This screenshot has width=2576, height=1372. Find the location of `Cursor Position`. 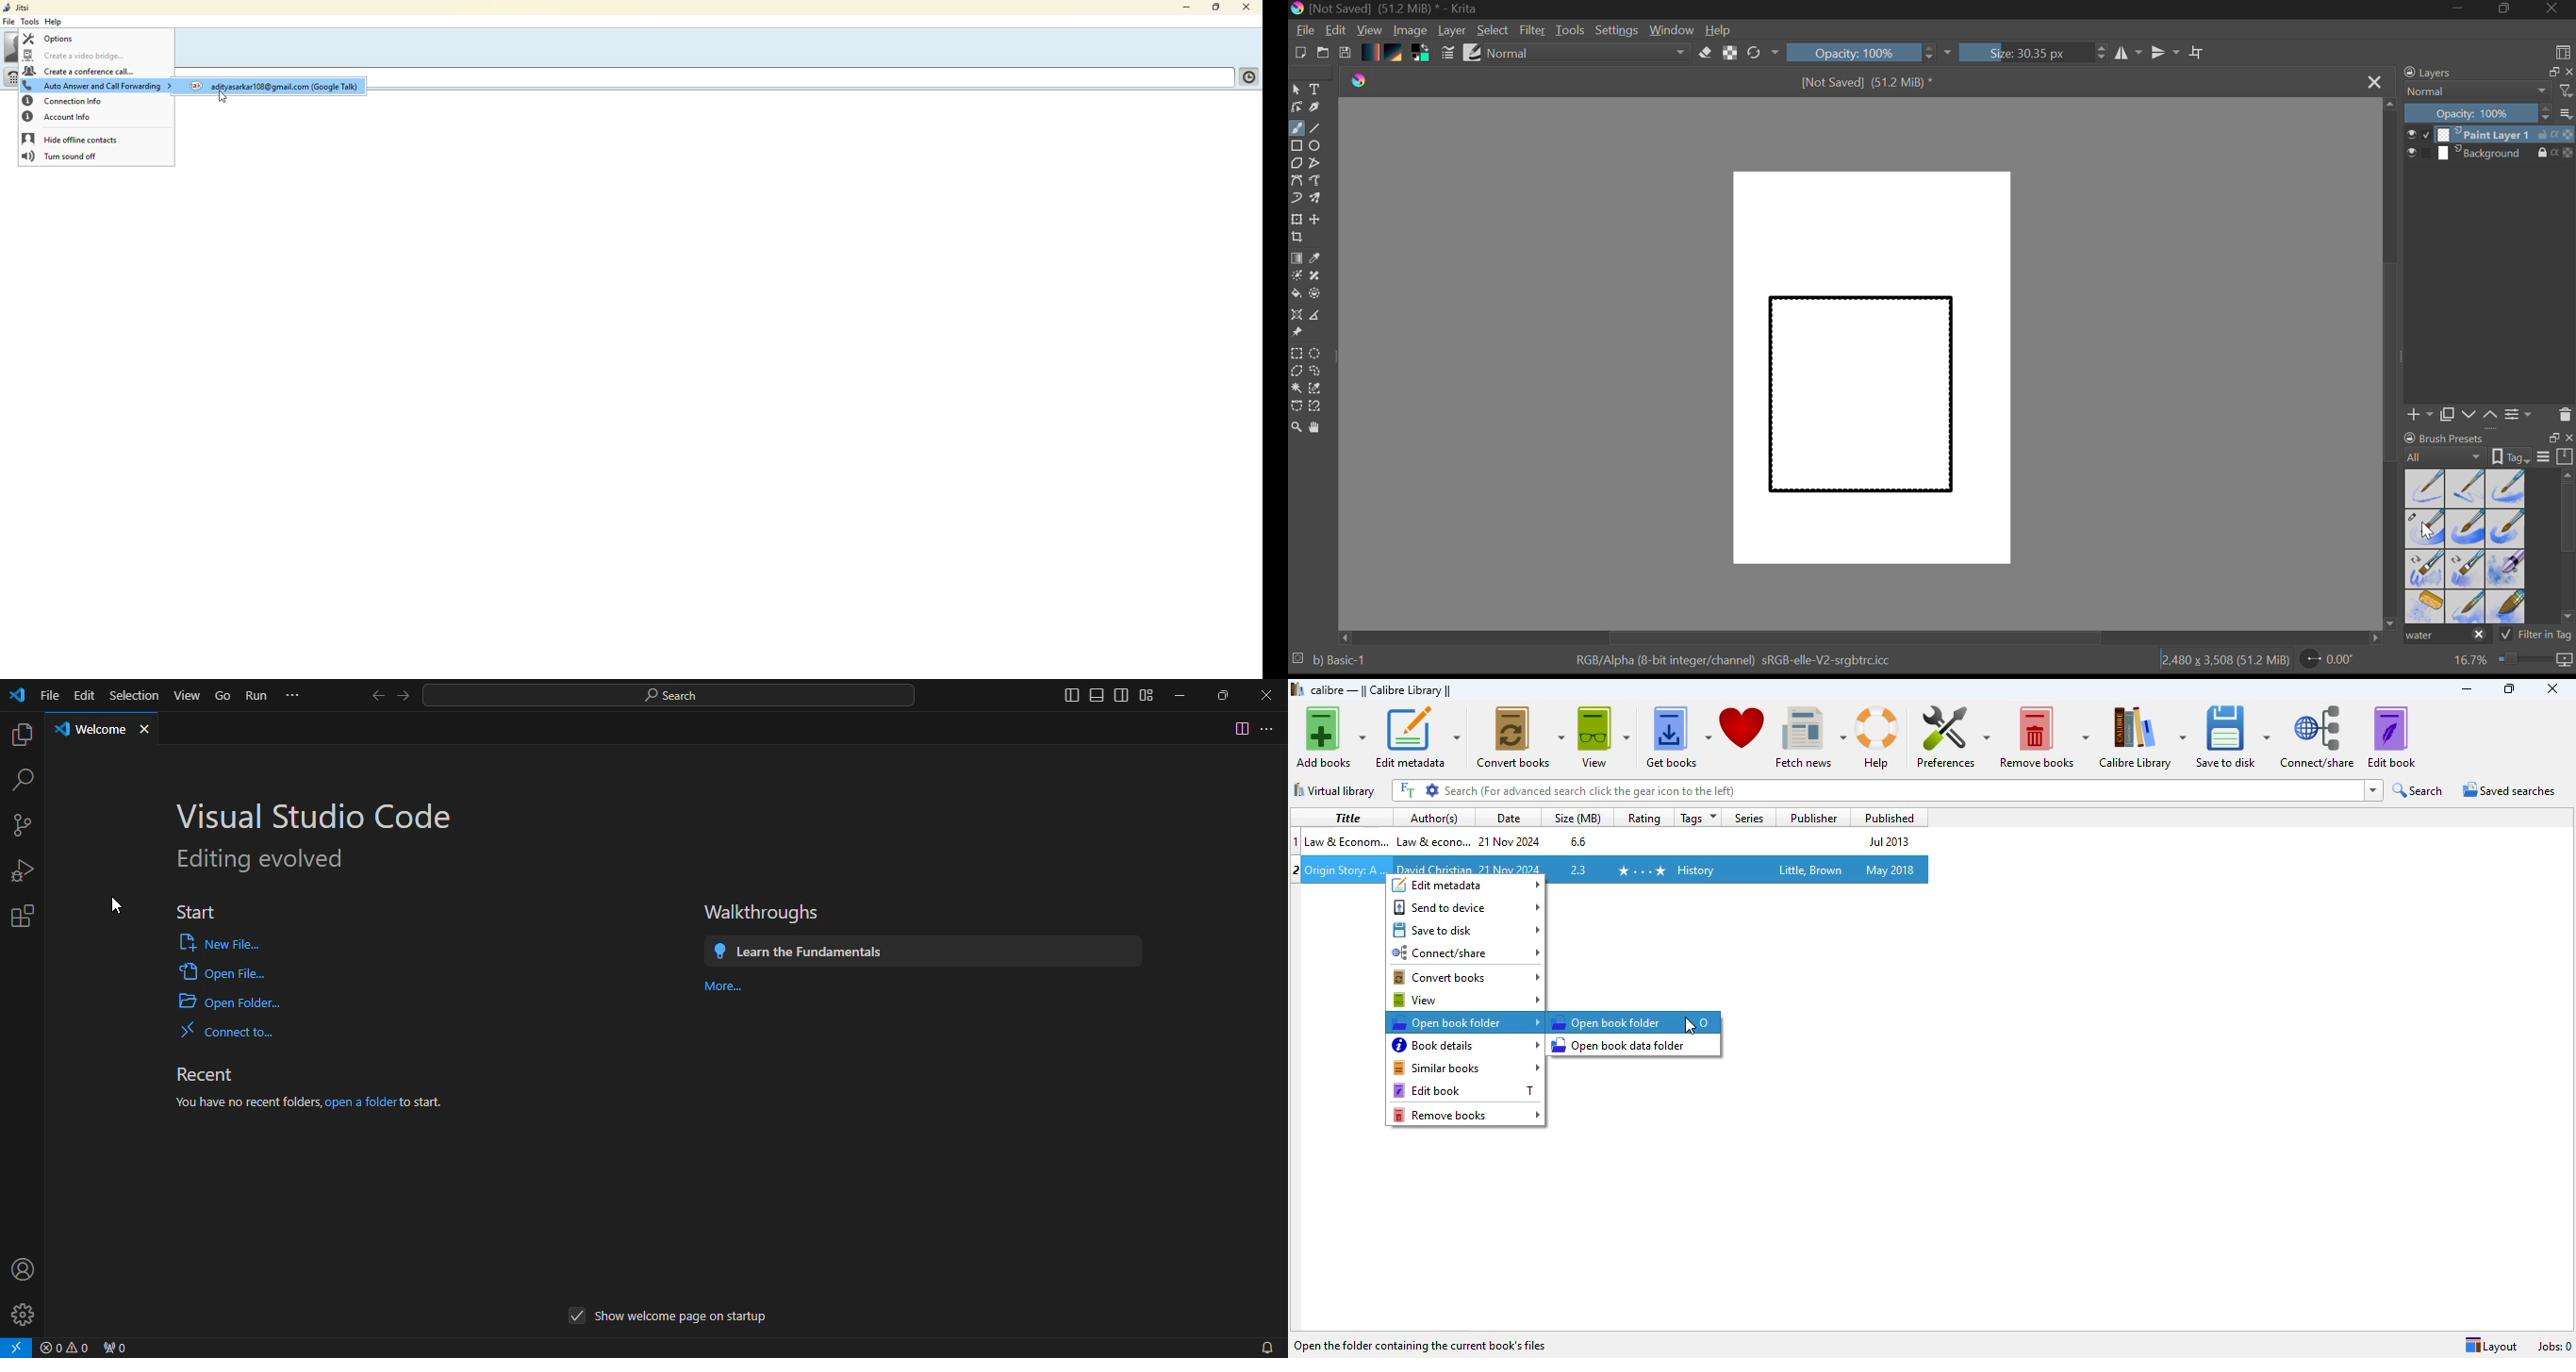

Cursor Position is located at coordinates (2427, 530).